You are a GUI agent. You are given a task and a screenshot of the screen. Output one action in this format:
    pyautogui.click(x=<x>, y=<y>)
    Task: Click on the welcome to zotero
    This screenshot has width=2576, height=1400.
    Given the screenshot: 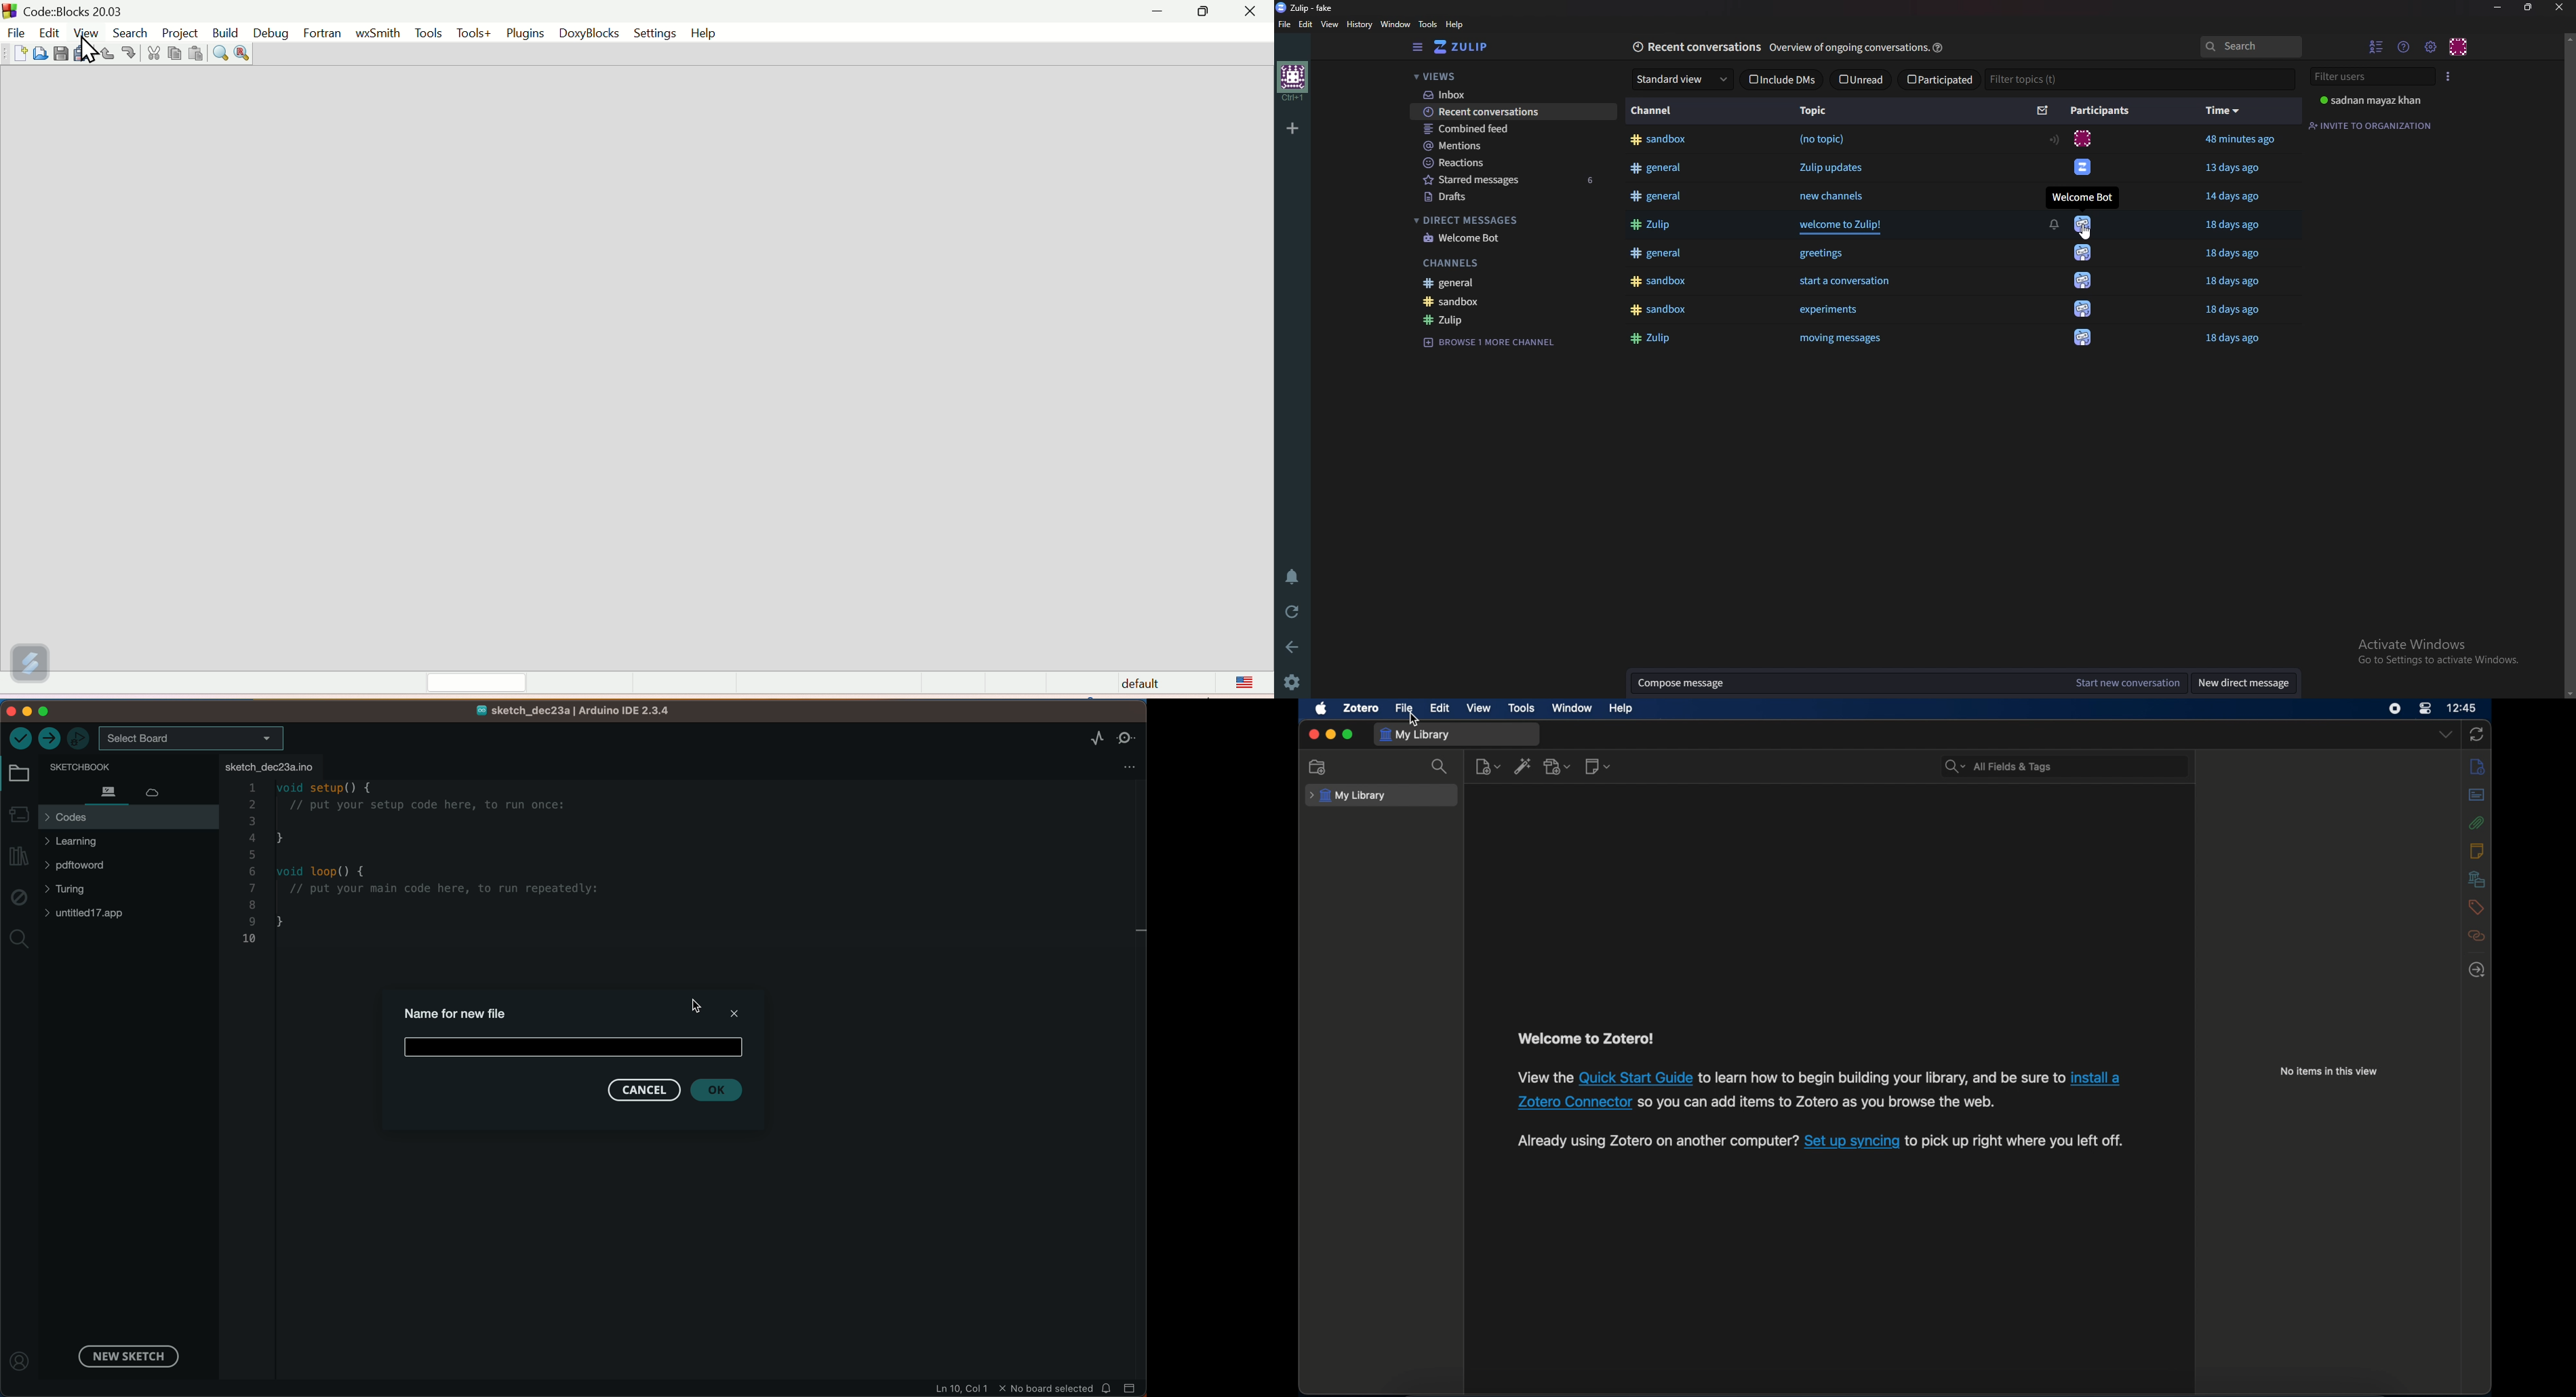 What is the action you would take?
    pyautogui.click(x=1585, y=1038)
    